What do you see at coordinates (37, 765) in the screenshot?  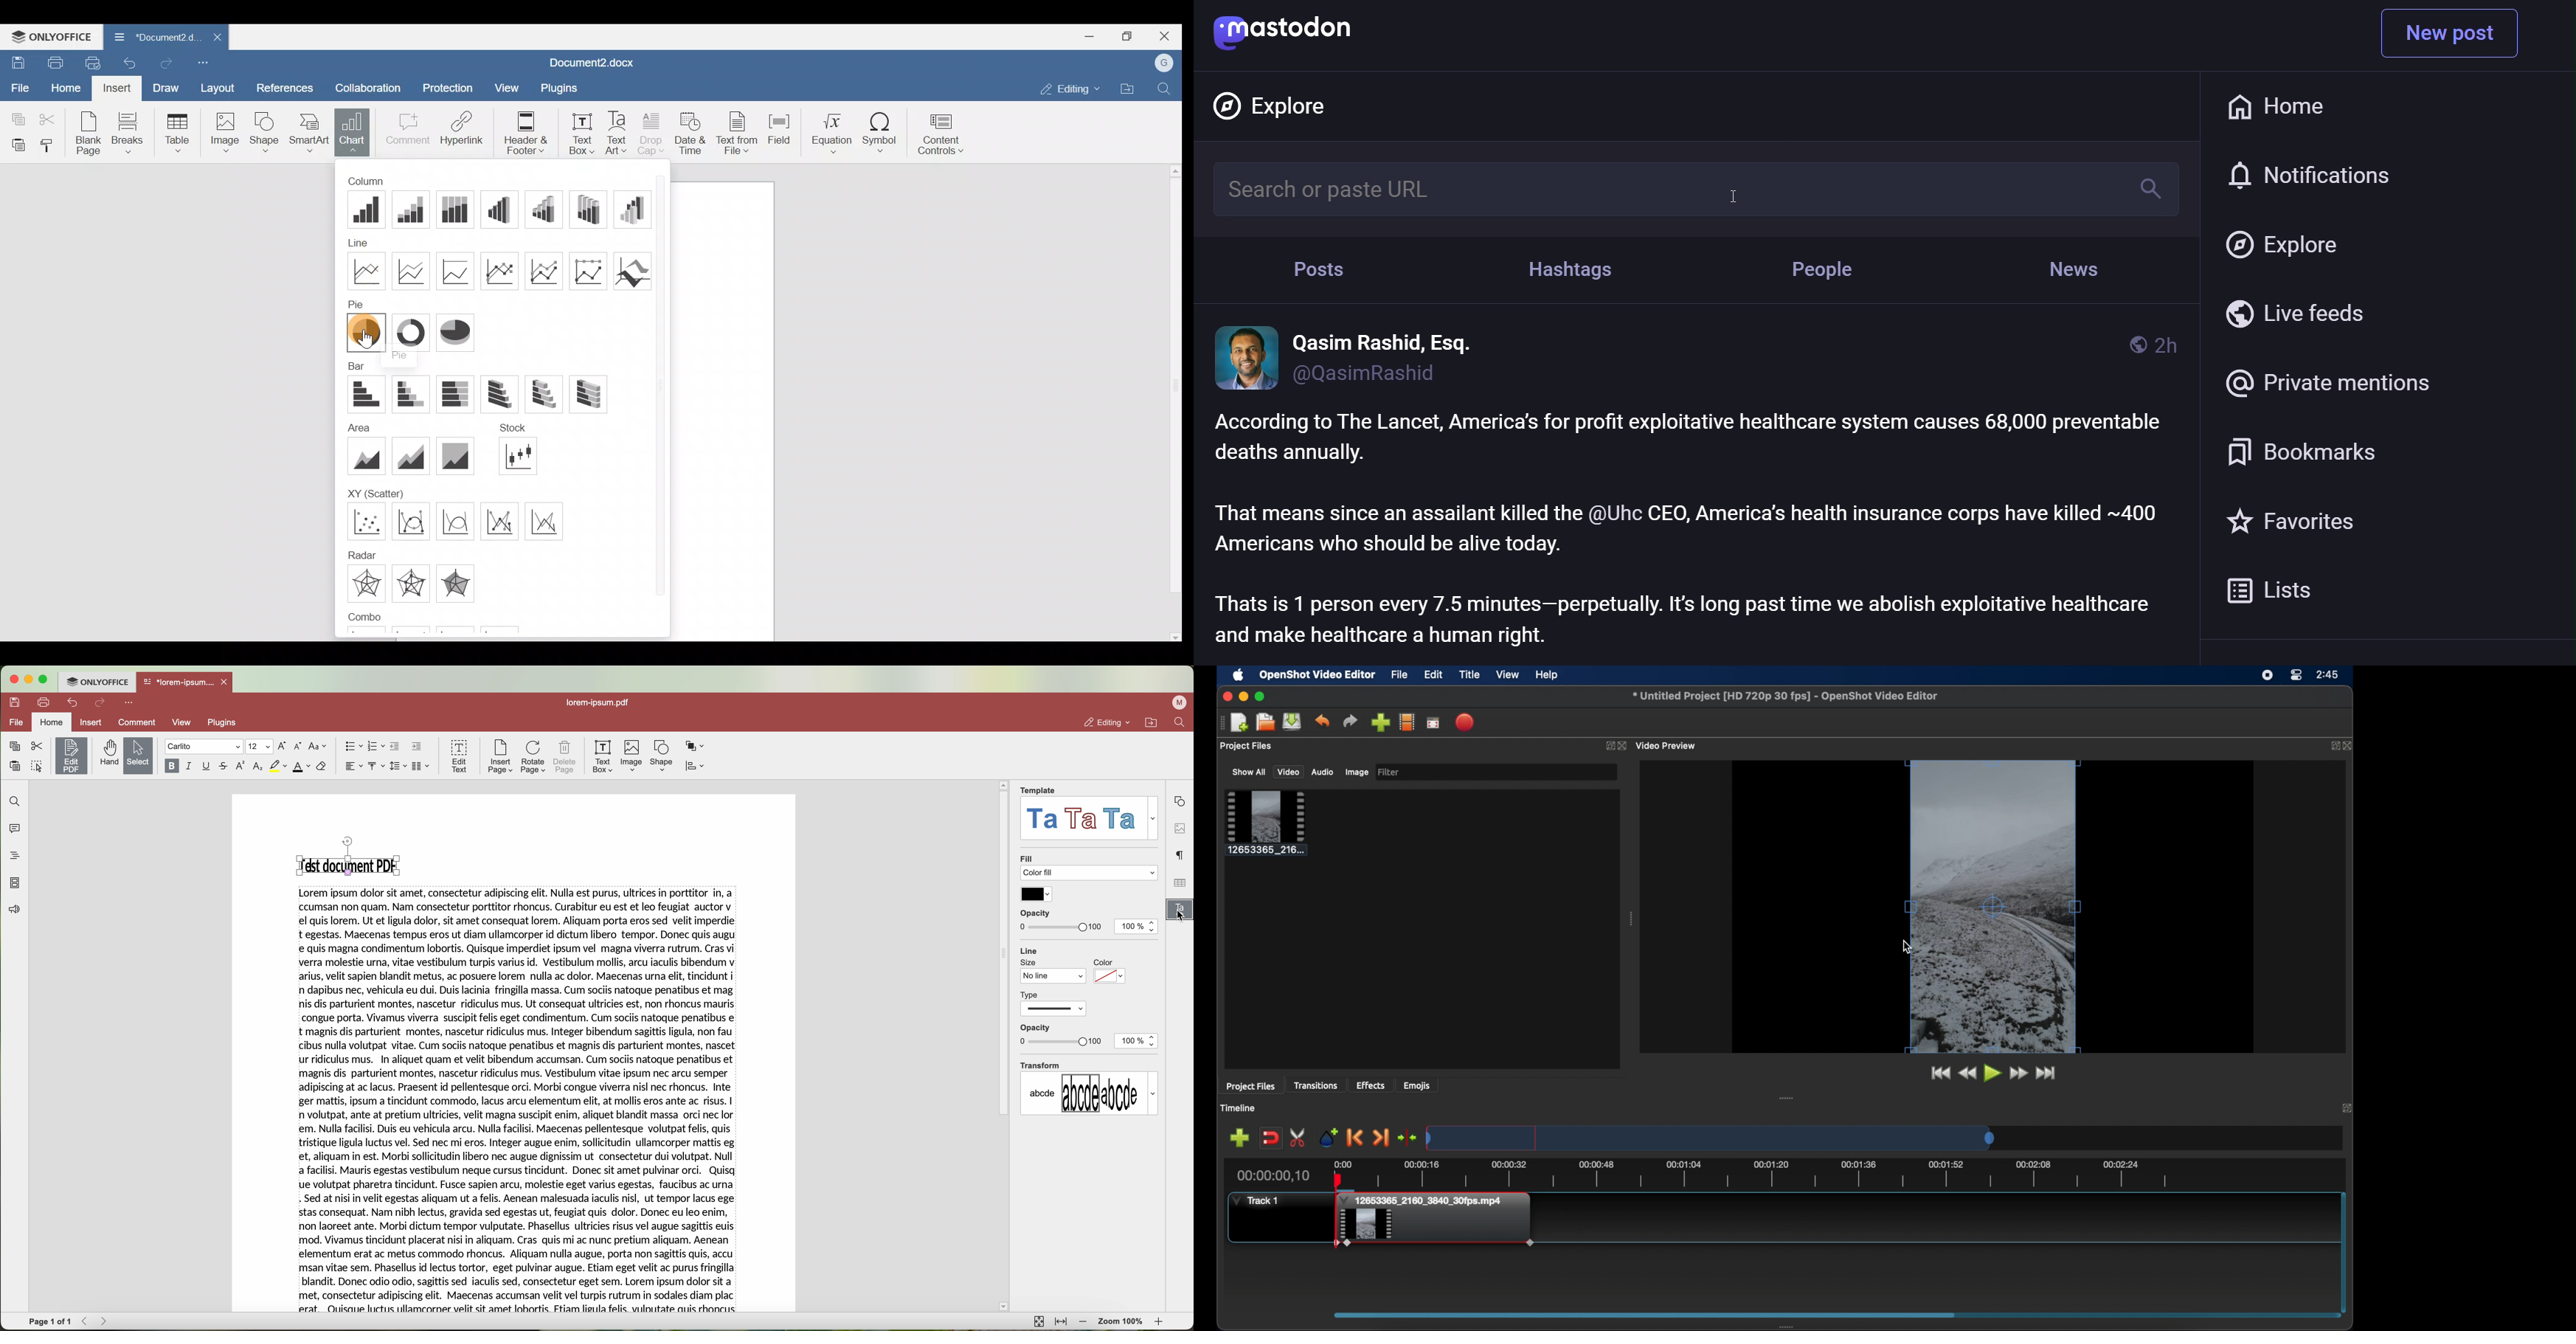 I see `select all` at bounding box center [37, 765].